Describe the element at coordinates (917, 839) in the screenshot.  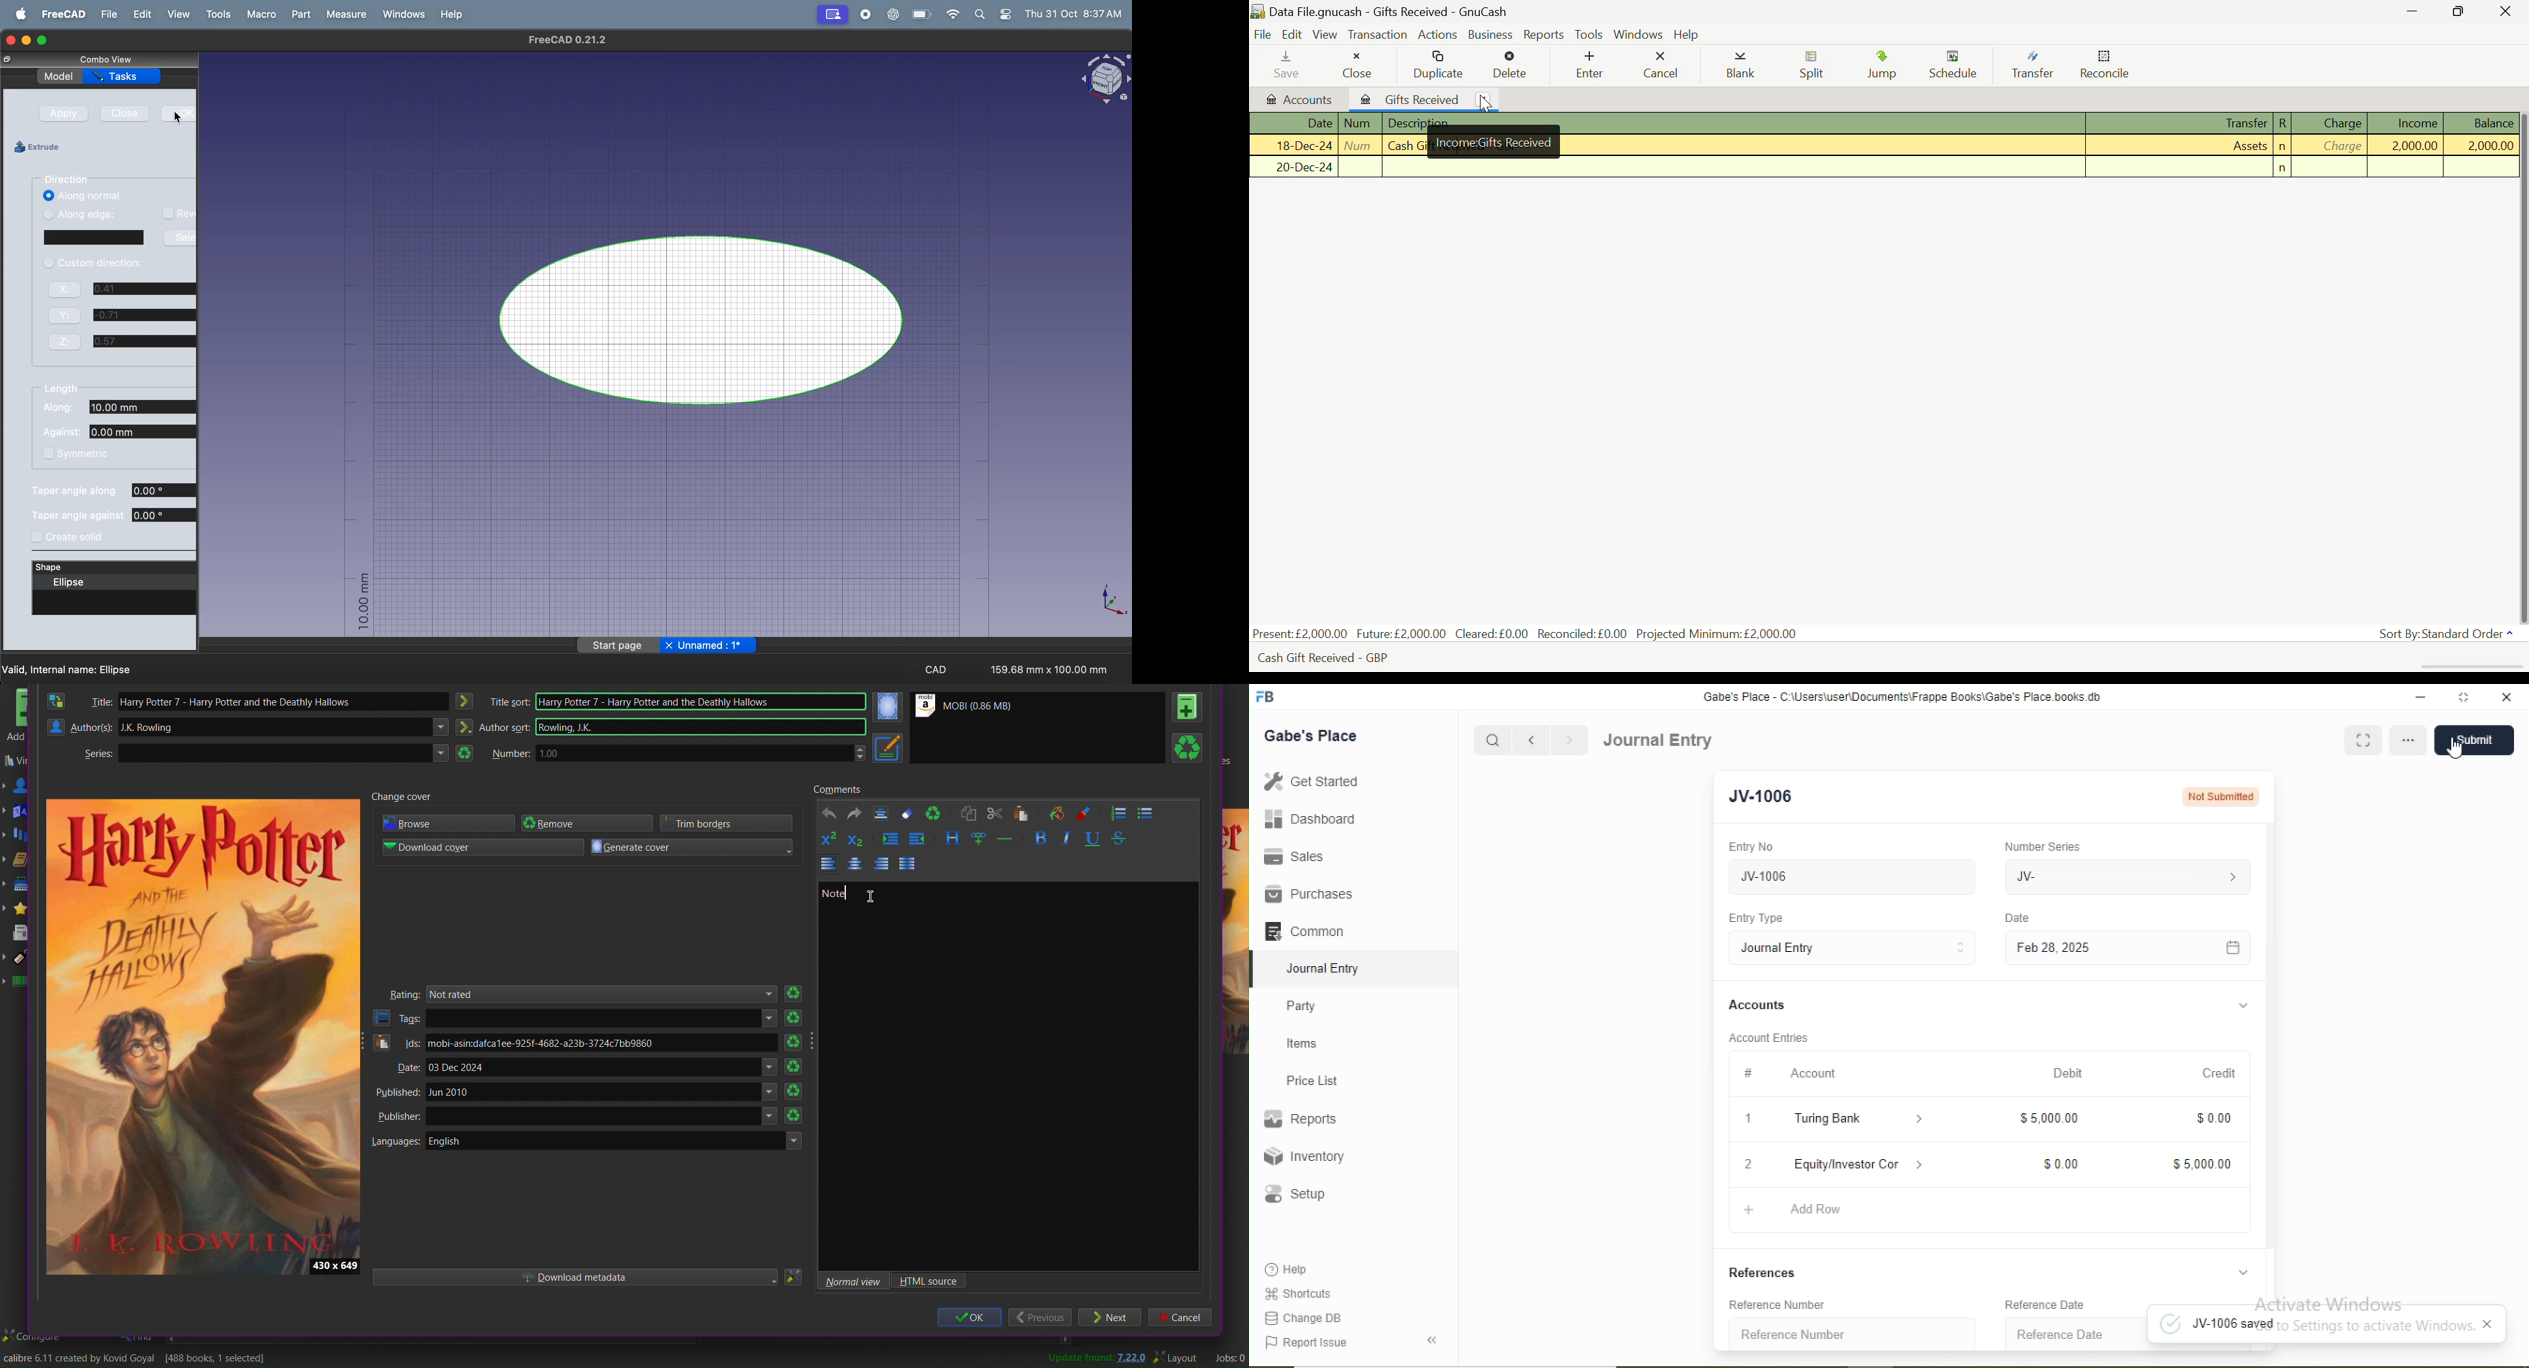
I see `Decrease indent` at that location.